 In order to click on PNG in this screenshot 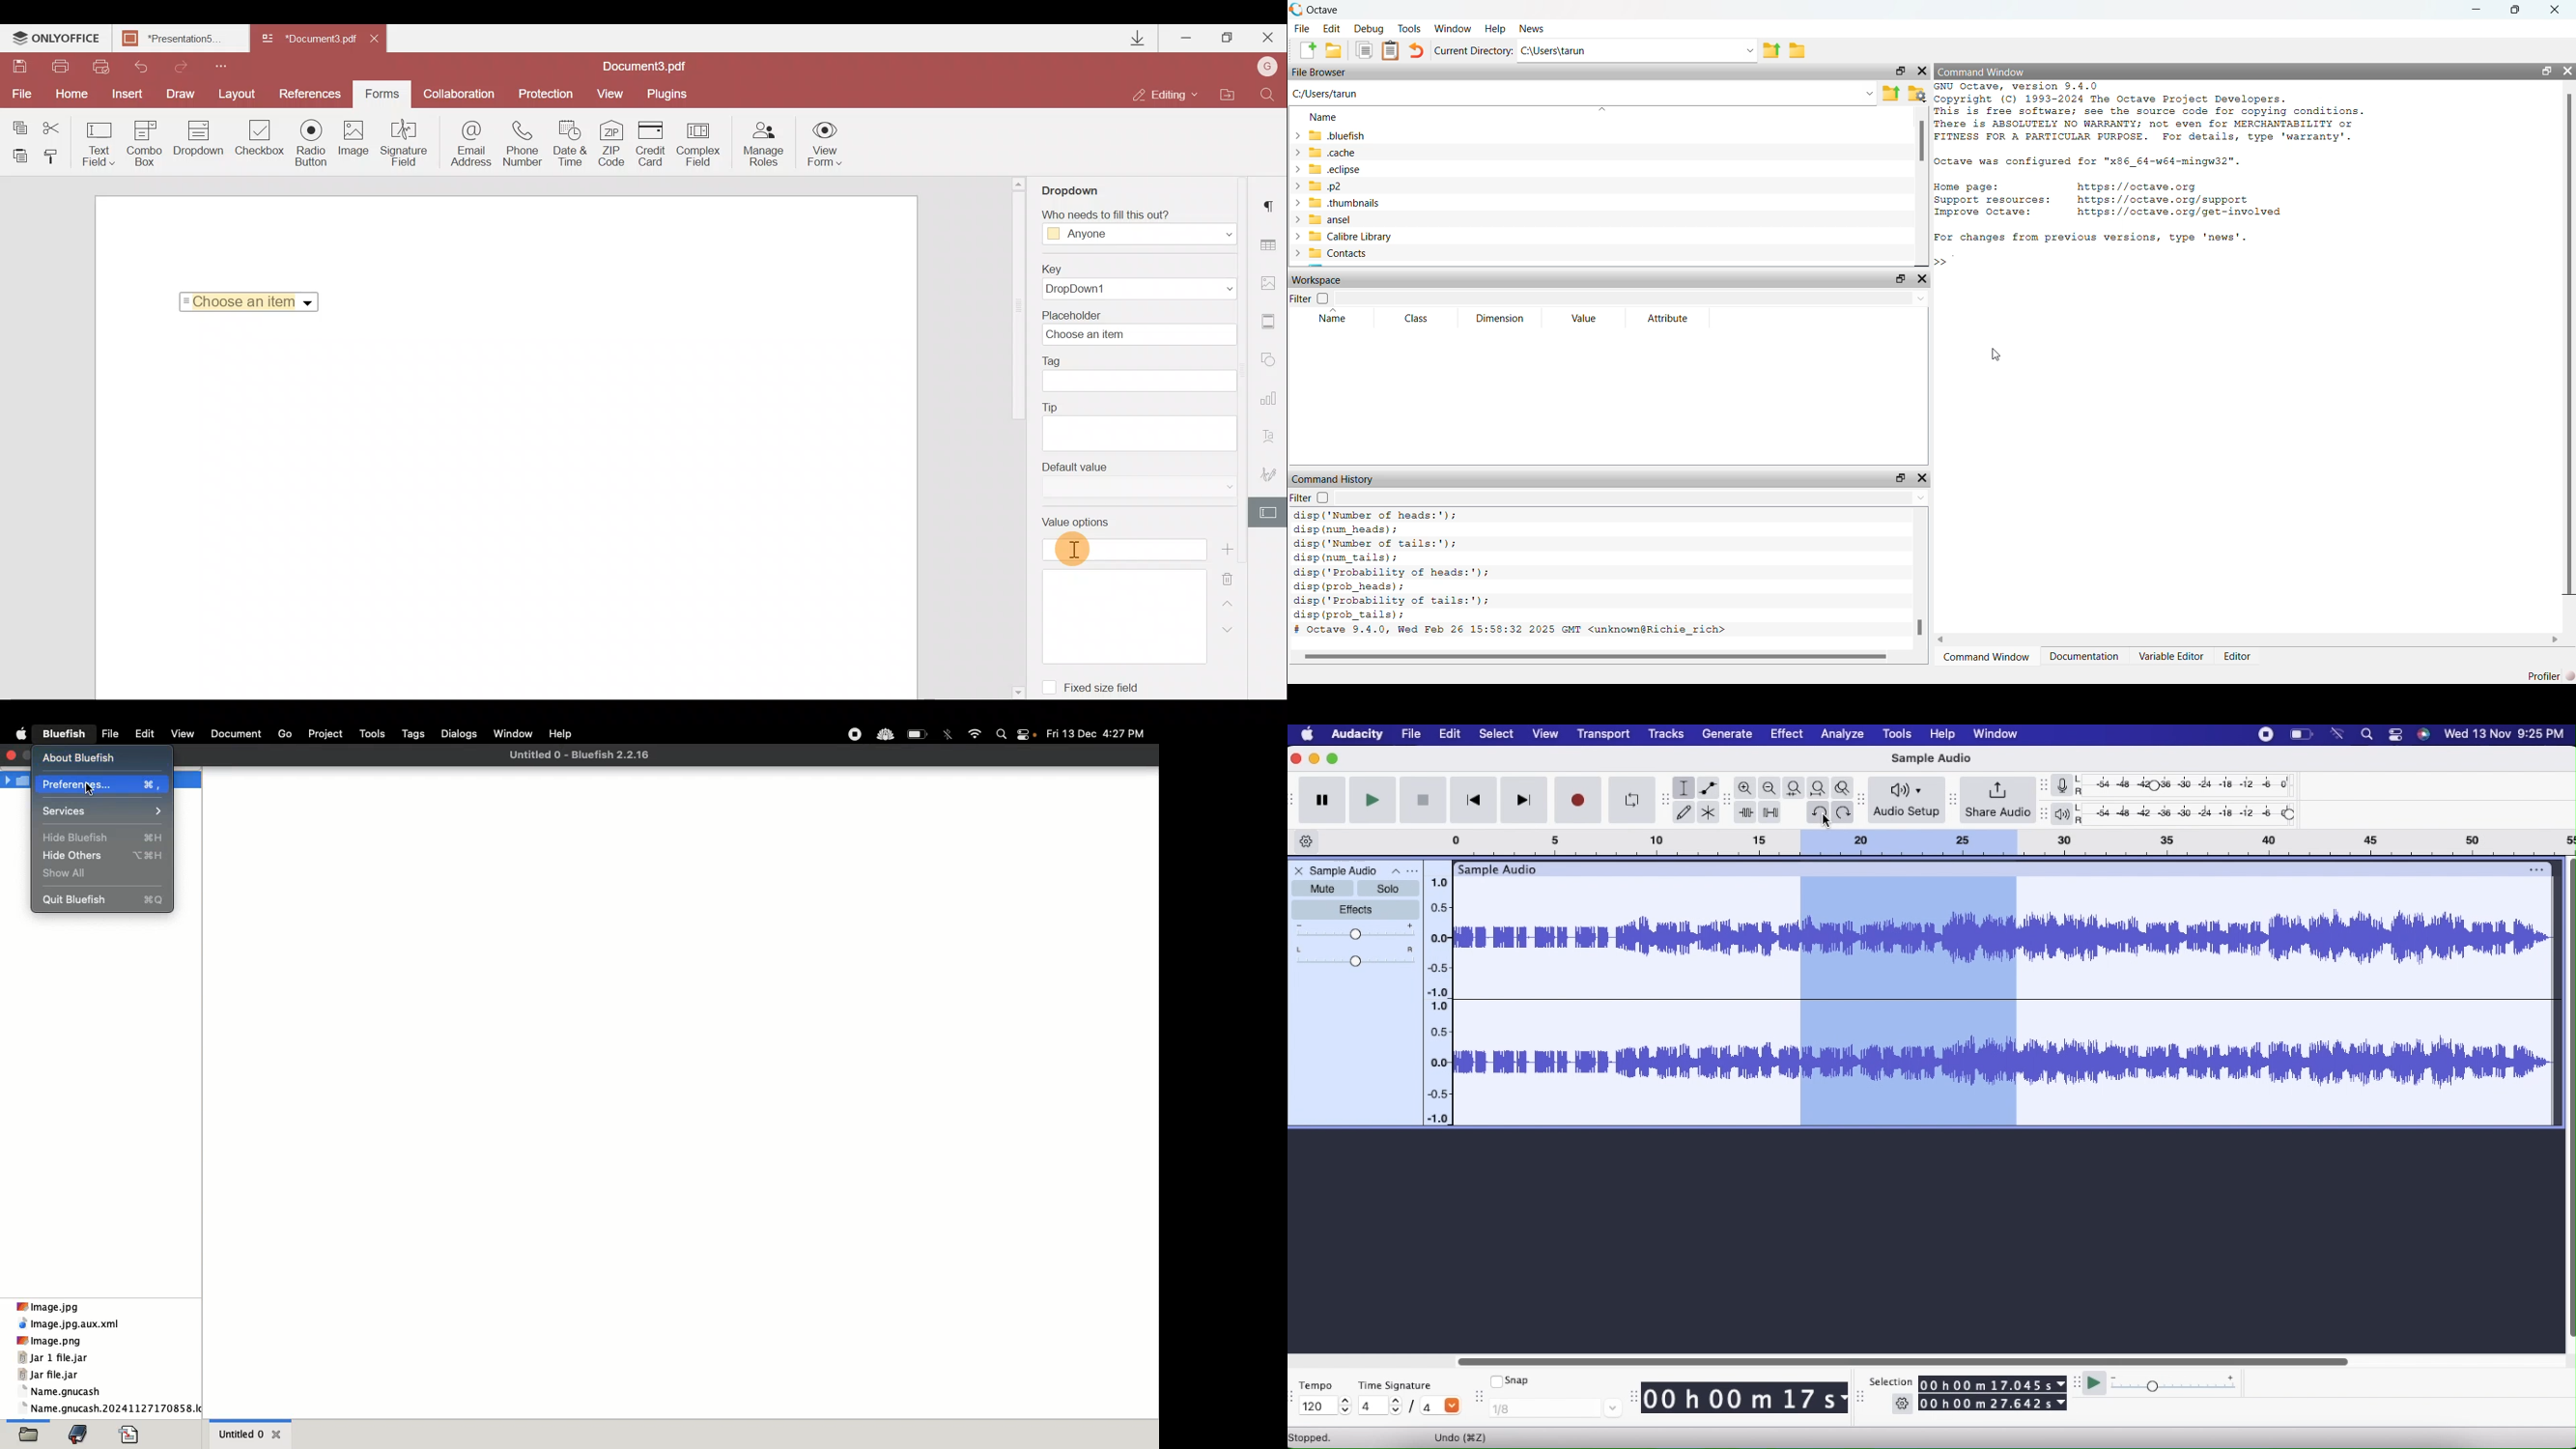, I will do `click(51, 1340)`.